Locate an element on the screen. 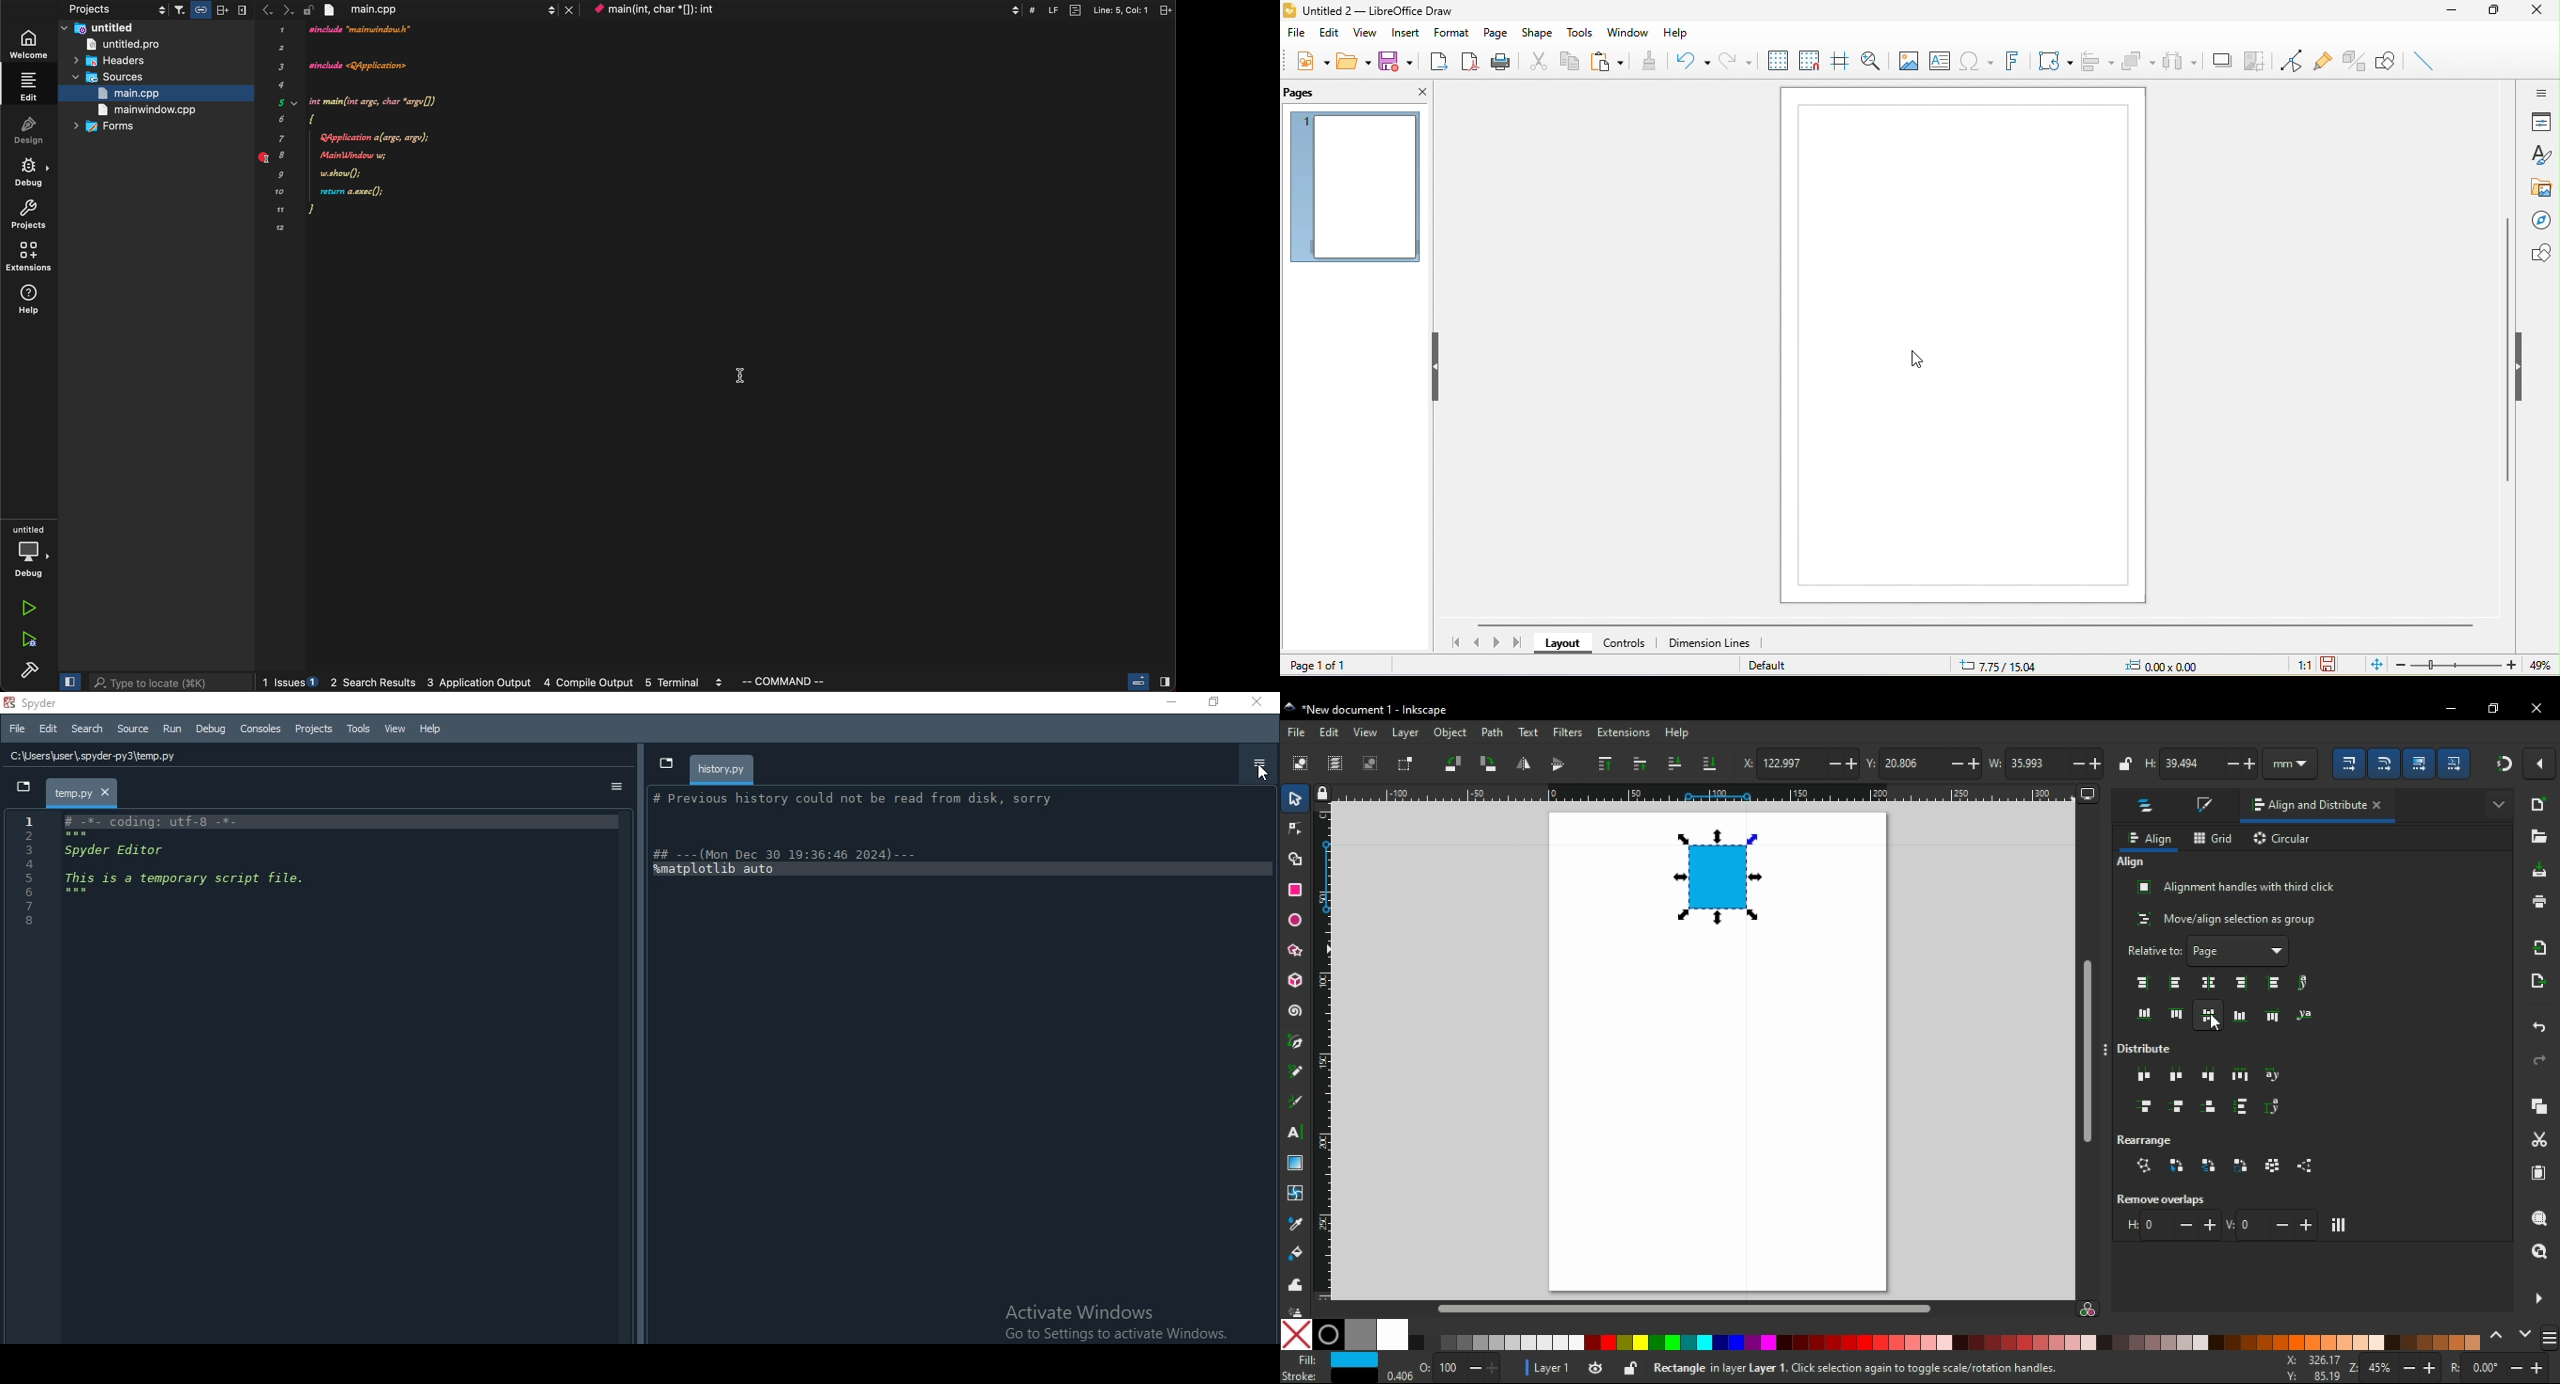  gallery is located at coordinates (2540, 186).